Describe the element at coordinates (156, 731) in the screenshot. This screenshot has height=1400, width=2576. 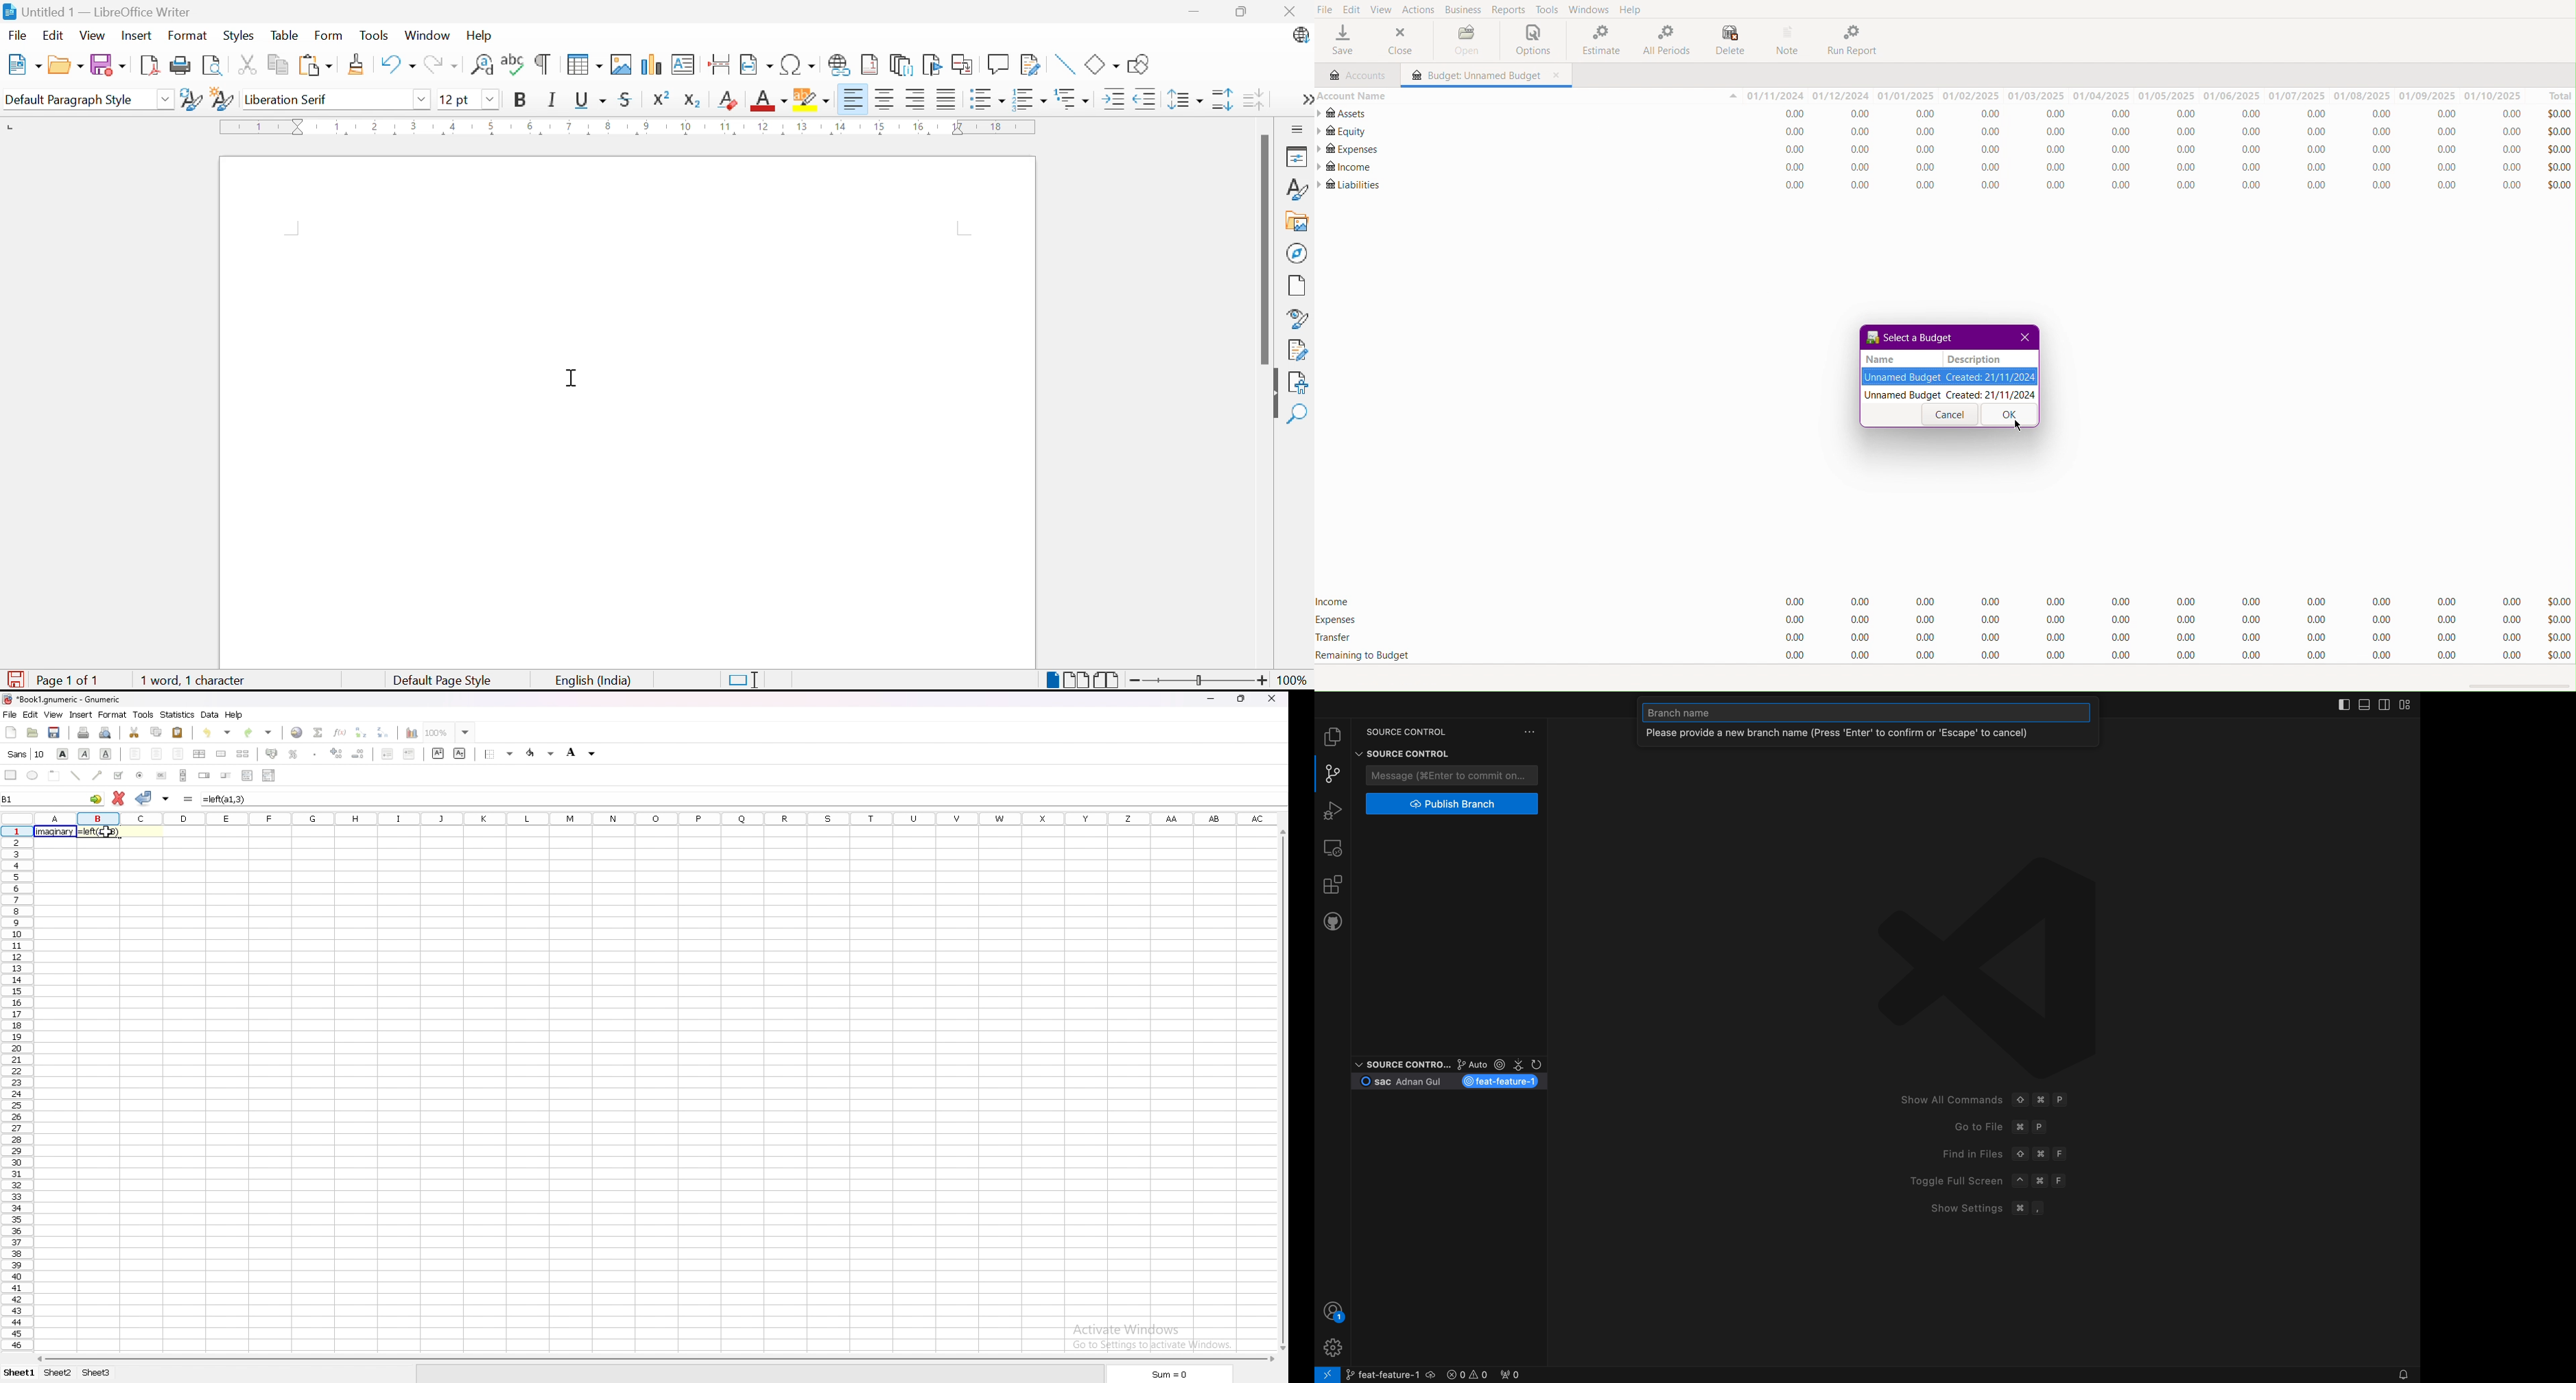
I see `copy` at that location.